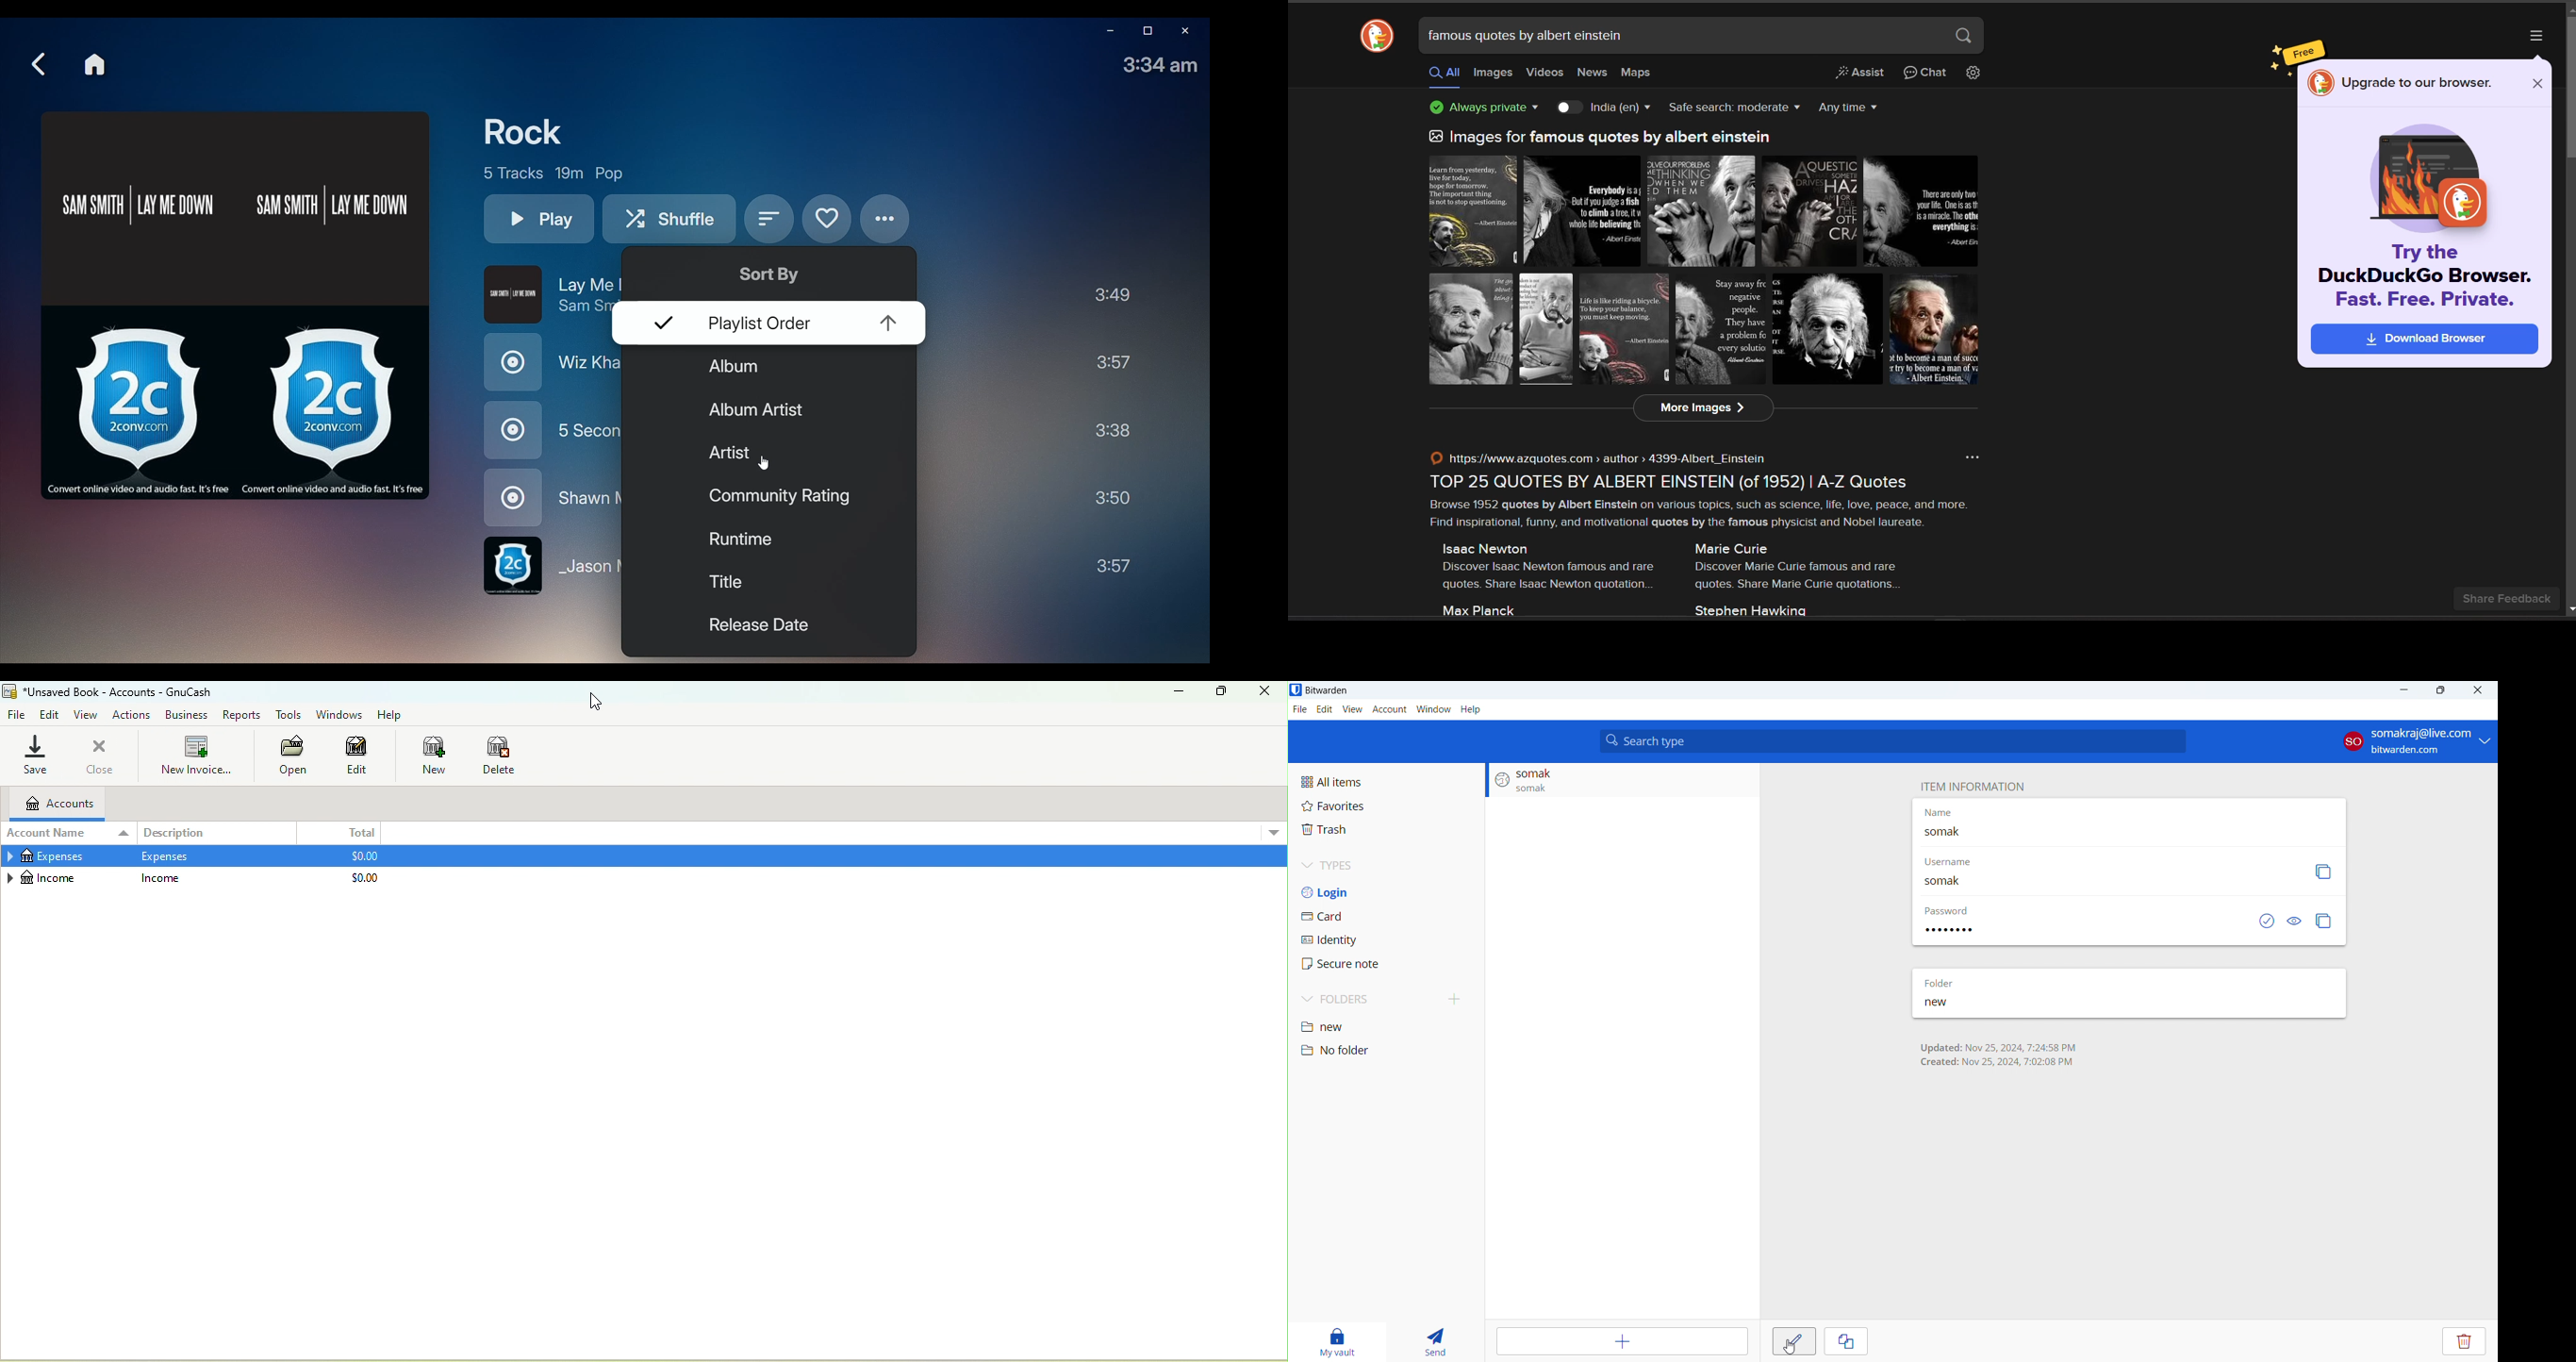 The image size is (2576, 1372). What do you see at coordinates (36, 754) in the screenshot?
I see `Save` at bounding box center [36, 754].